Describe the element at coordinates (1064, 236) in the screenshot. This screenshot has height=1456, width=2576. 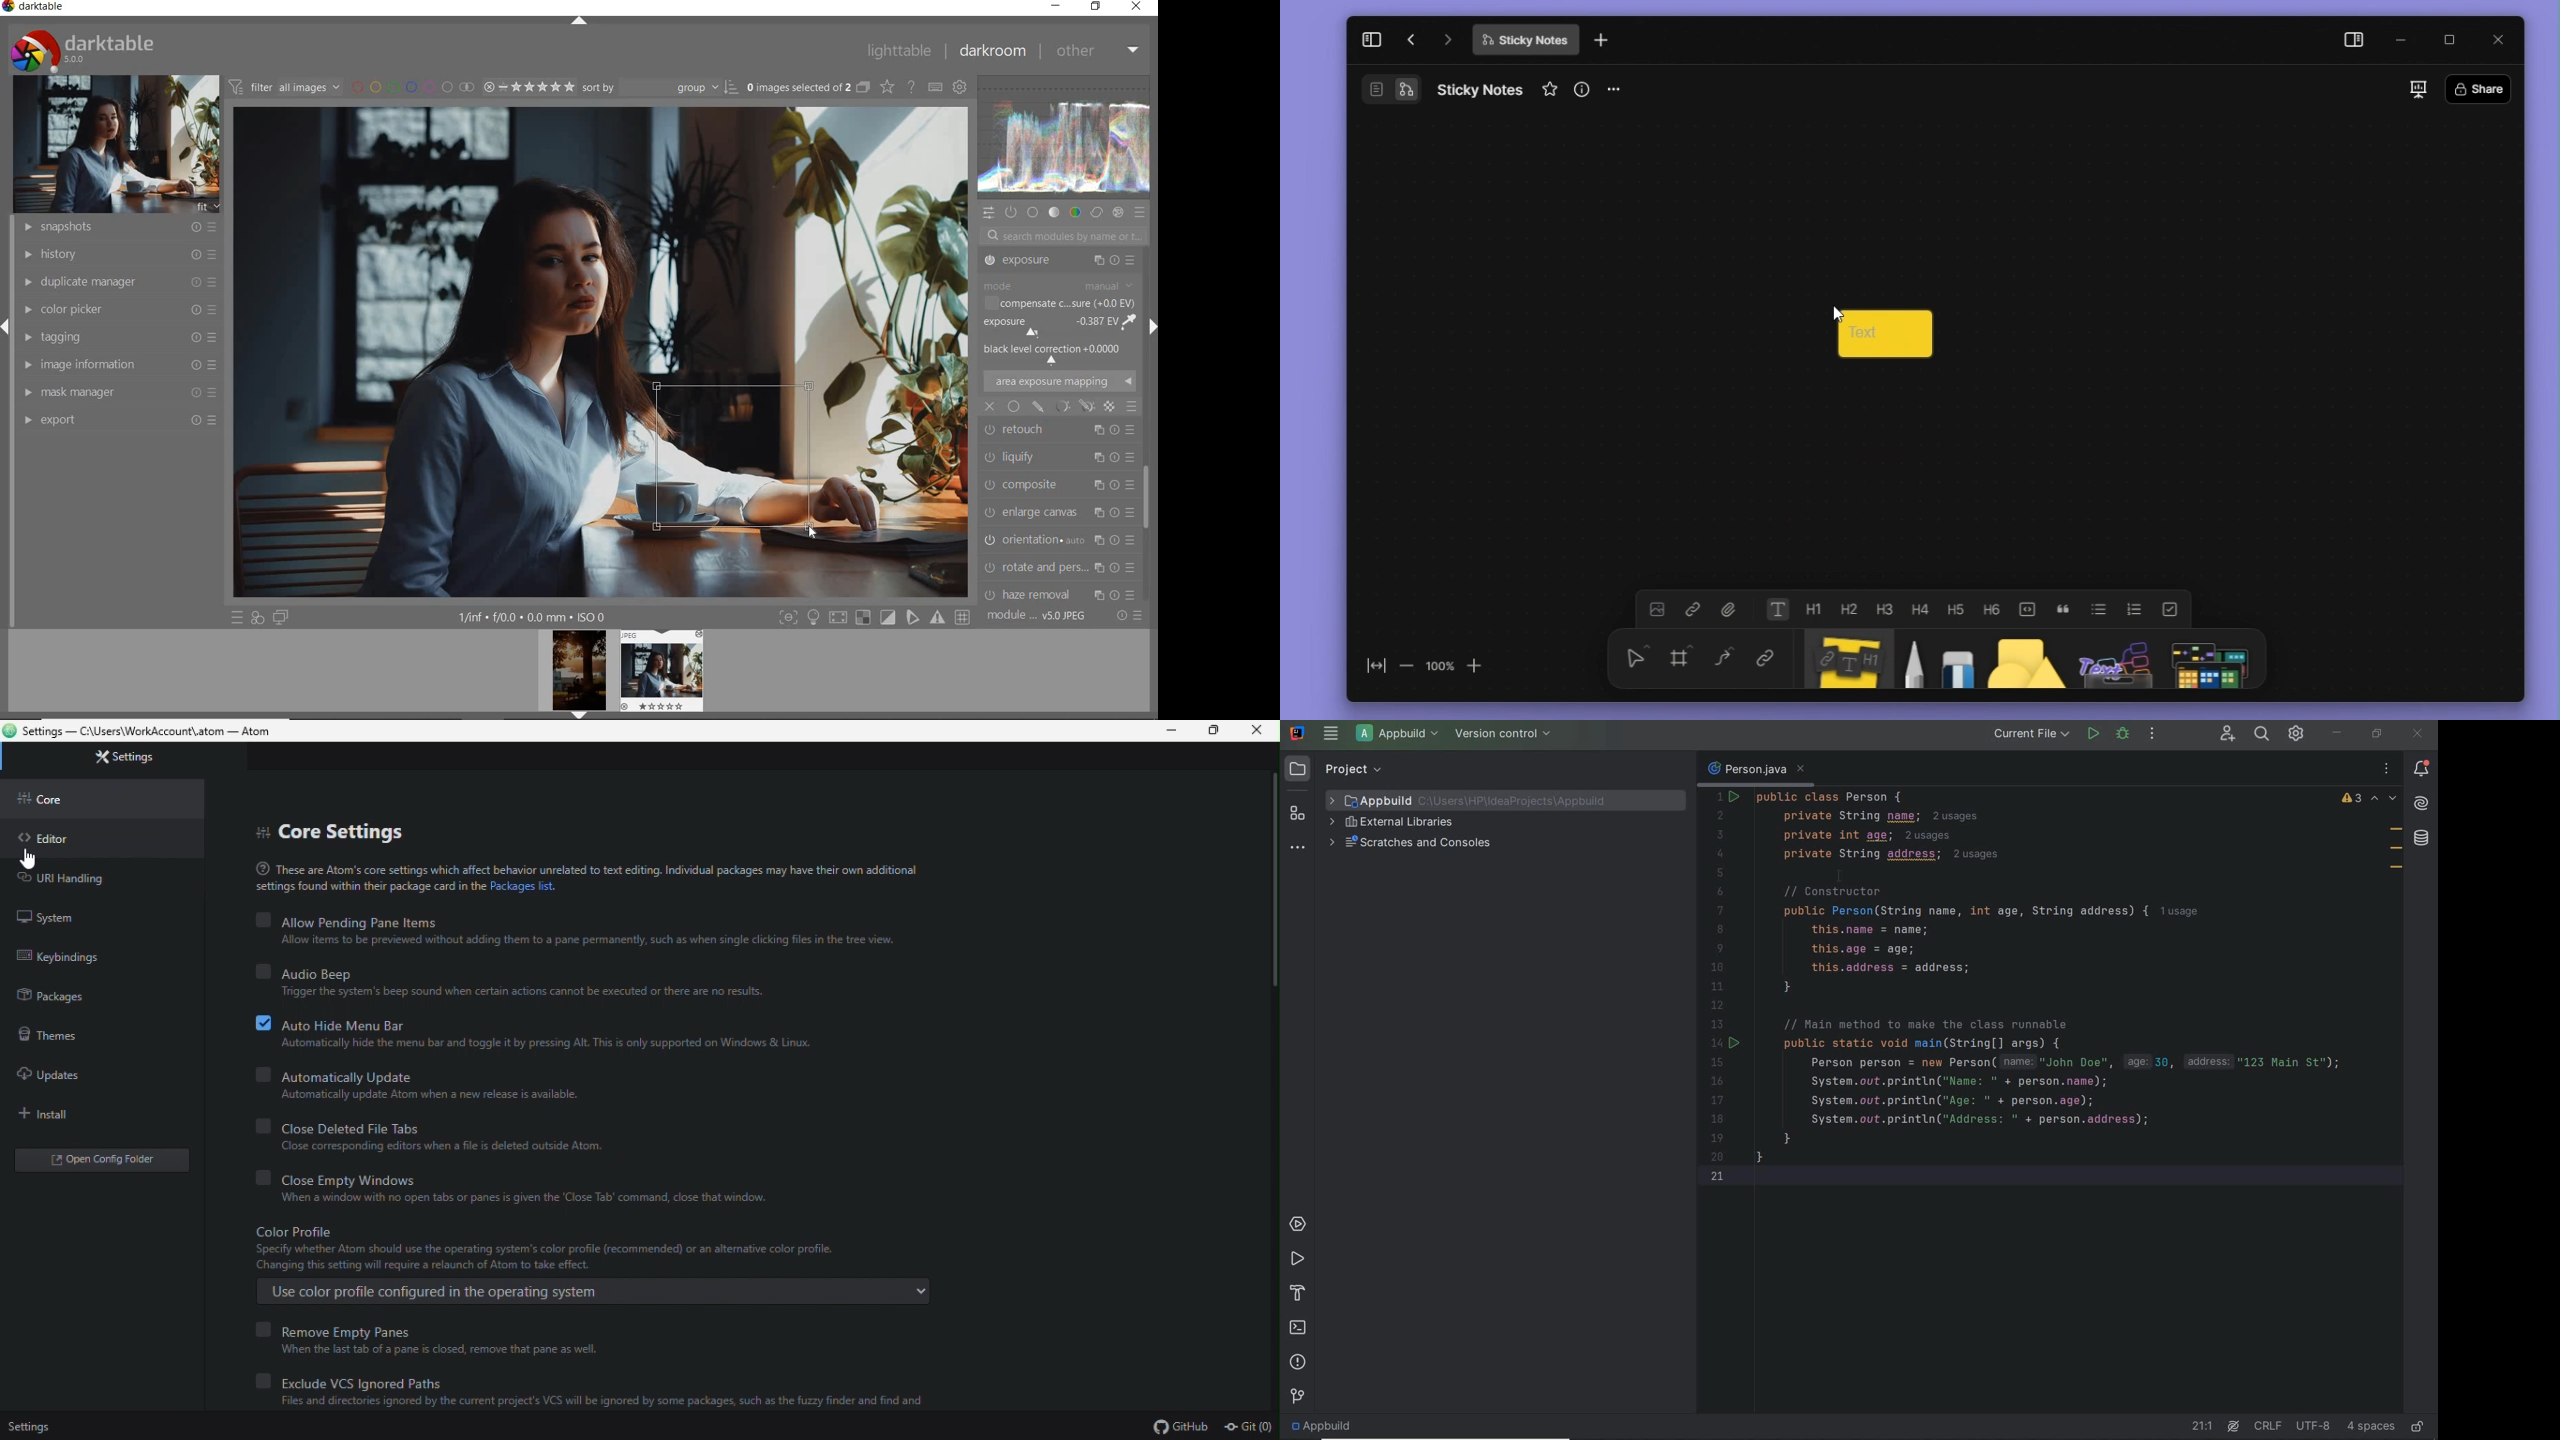
I see `SEARCH MODULES` at that location.